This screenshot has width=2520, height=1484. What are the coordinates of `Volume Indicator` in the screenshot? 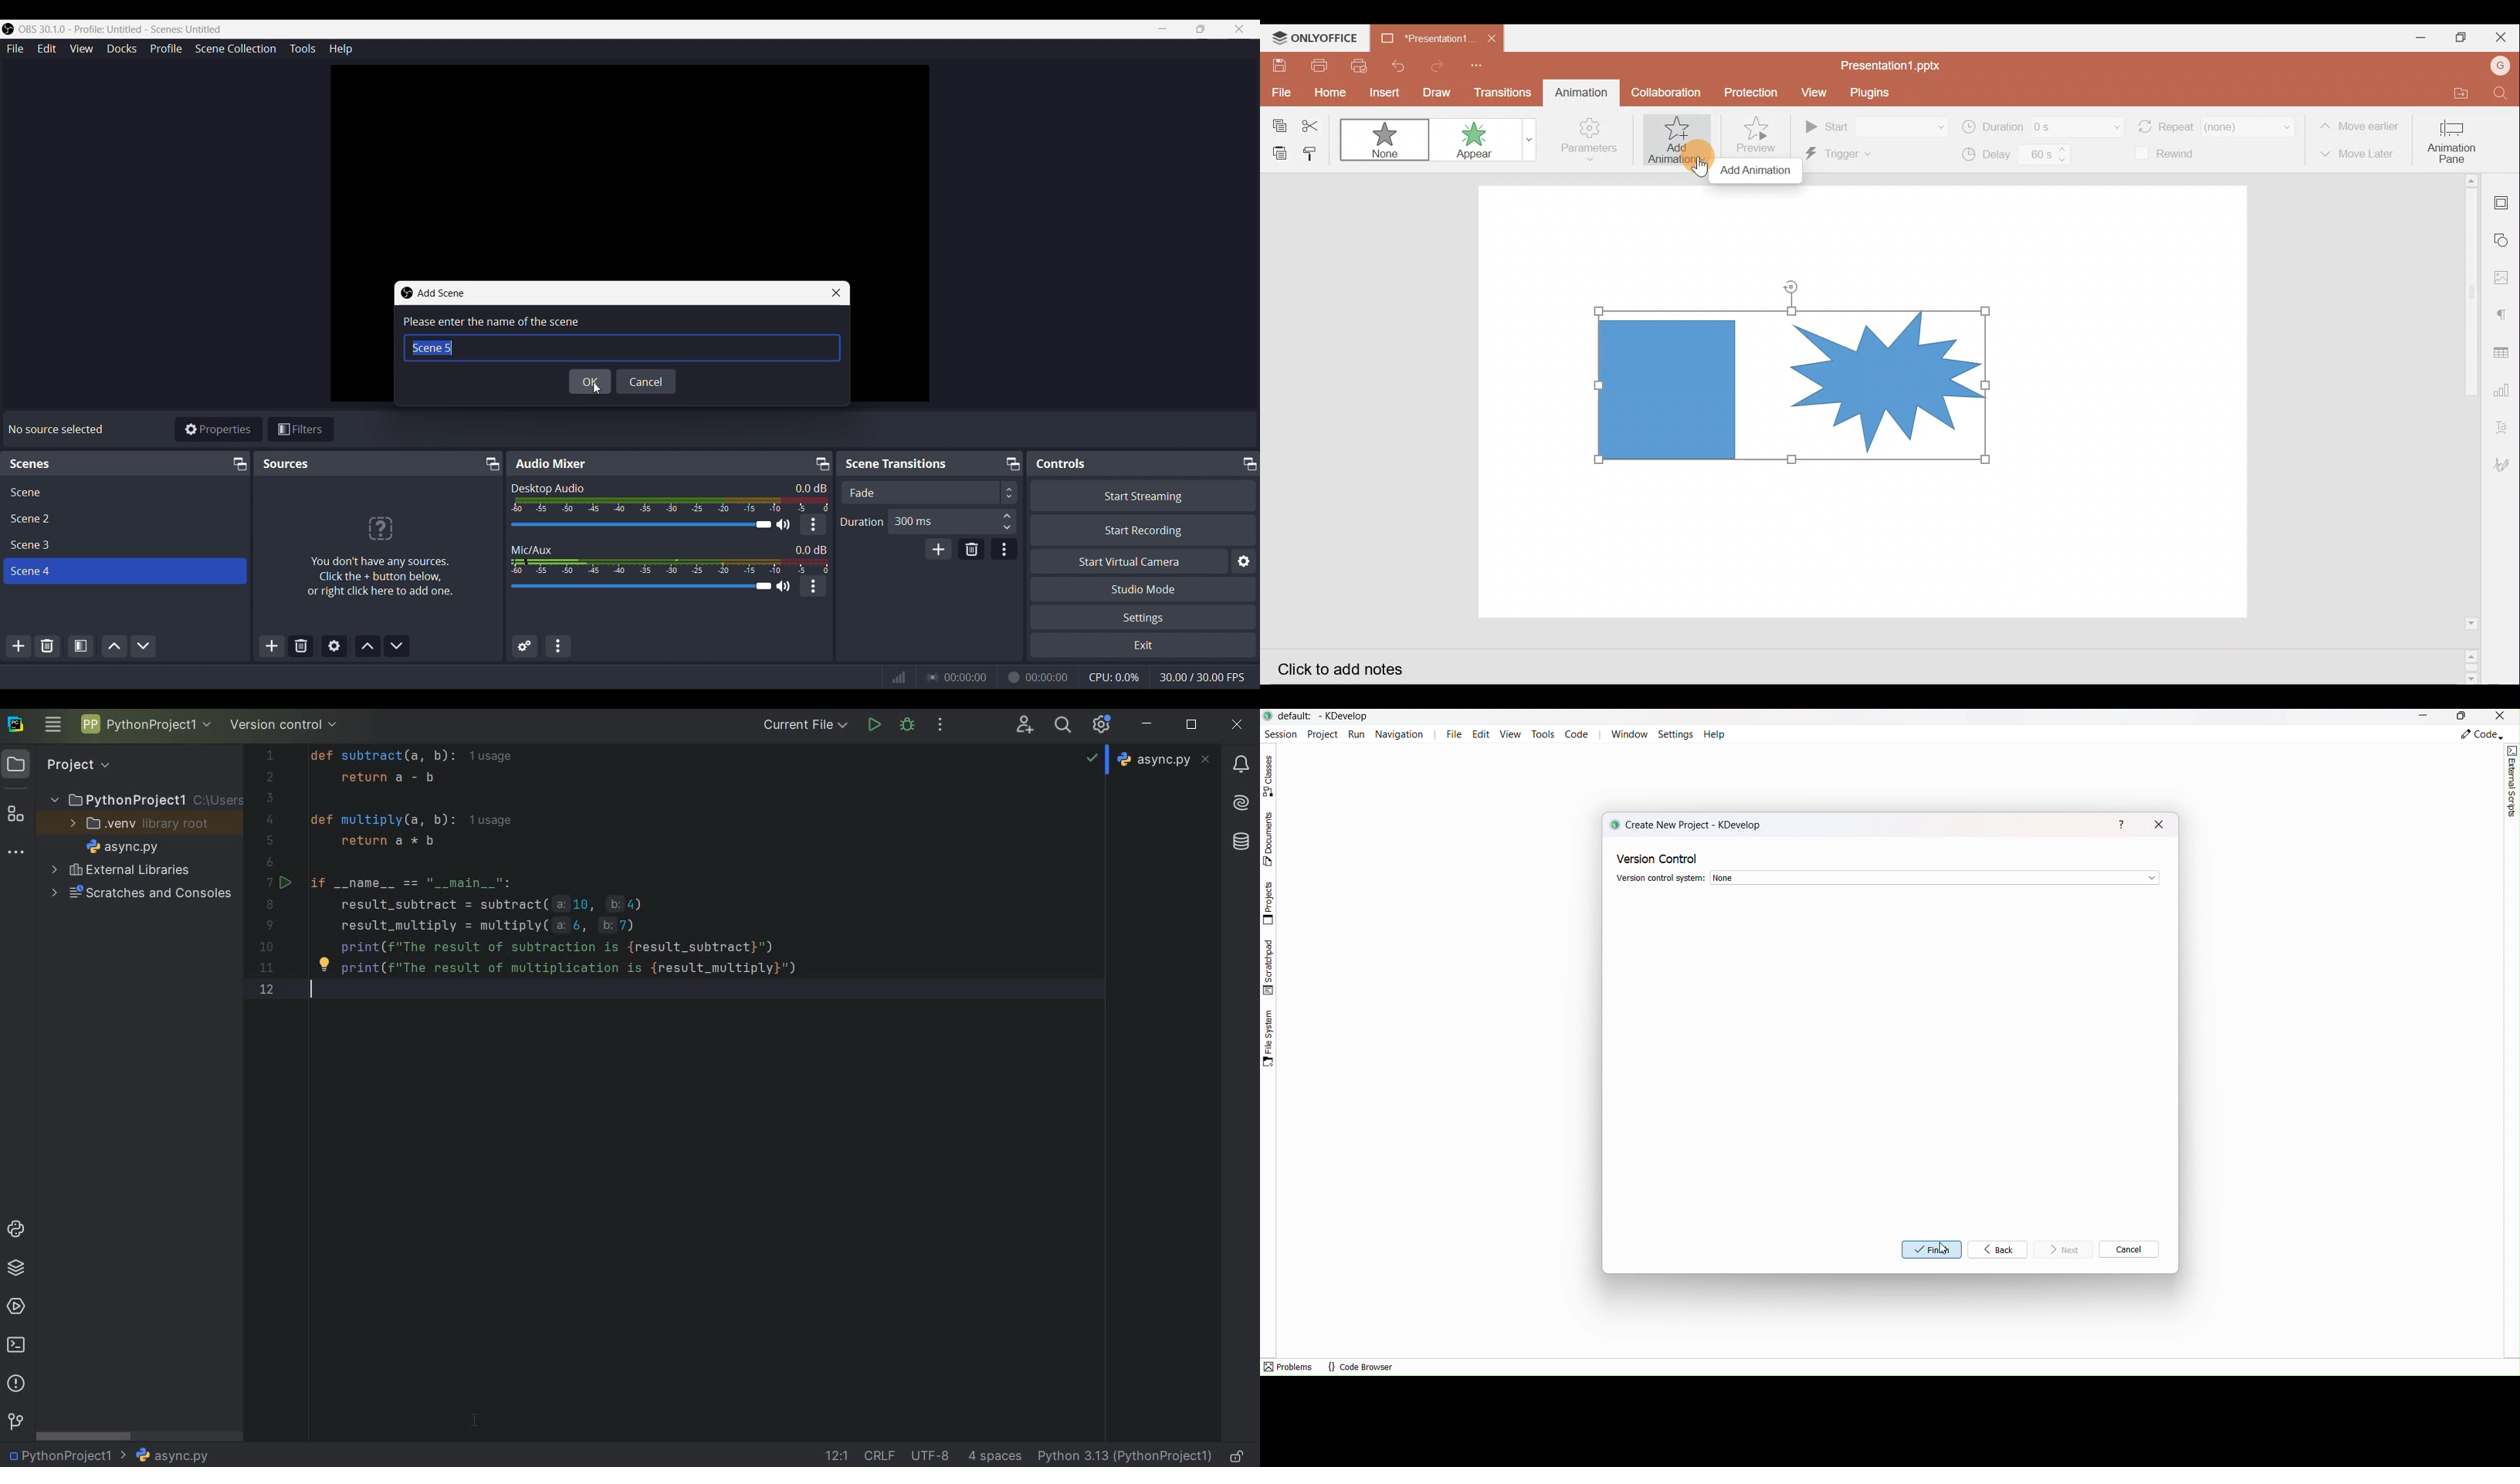 It's located at (670, 504).